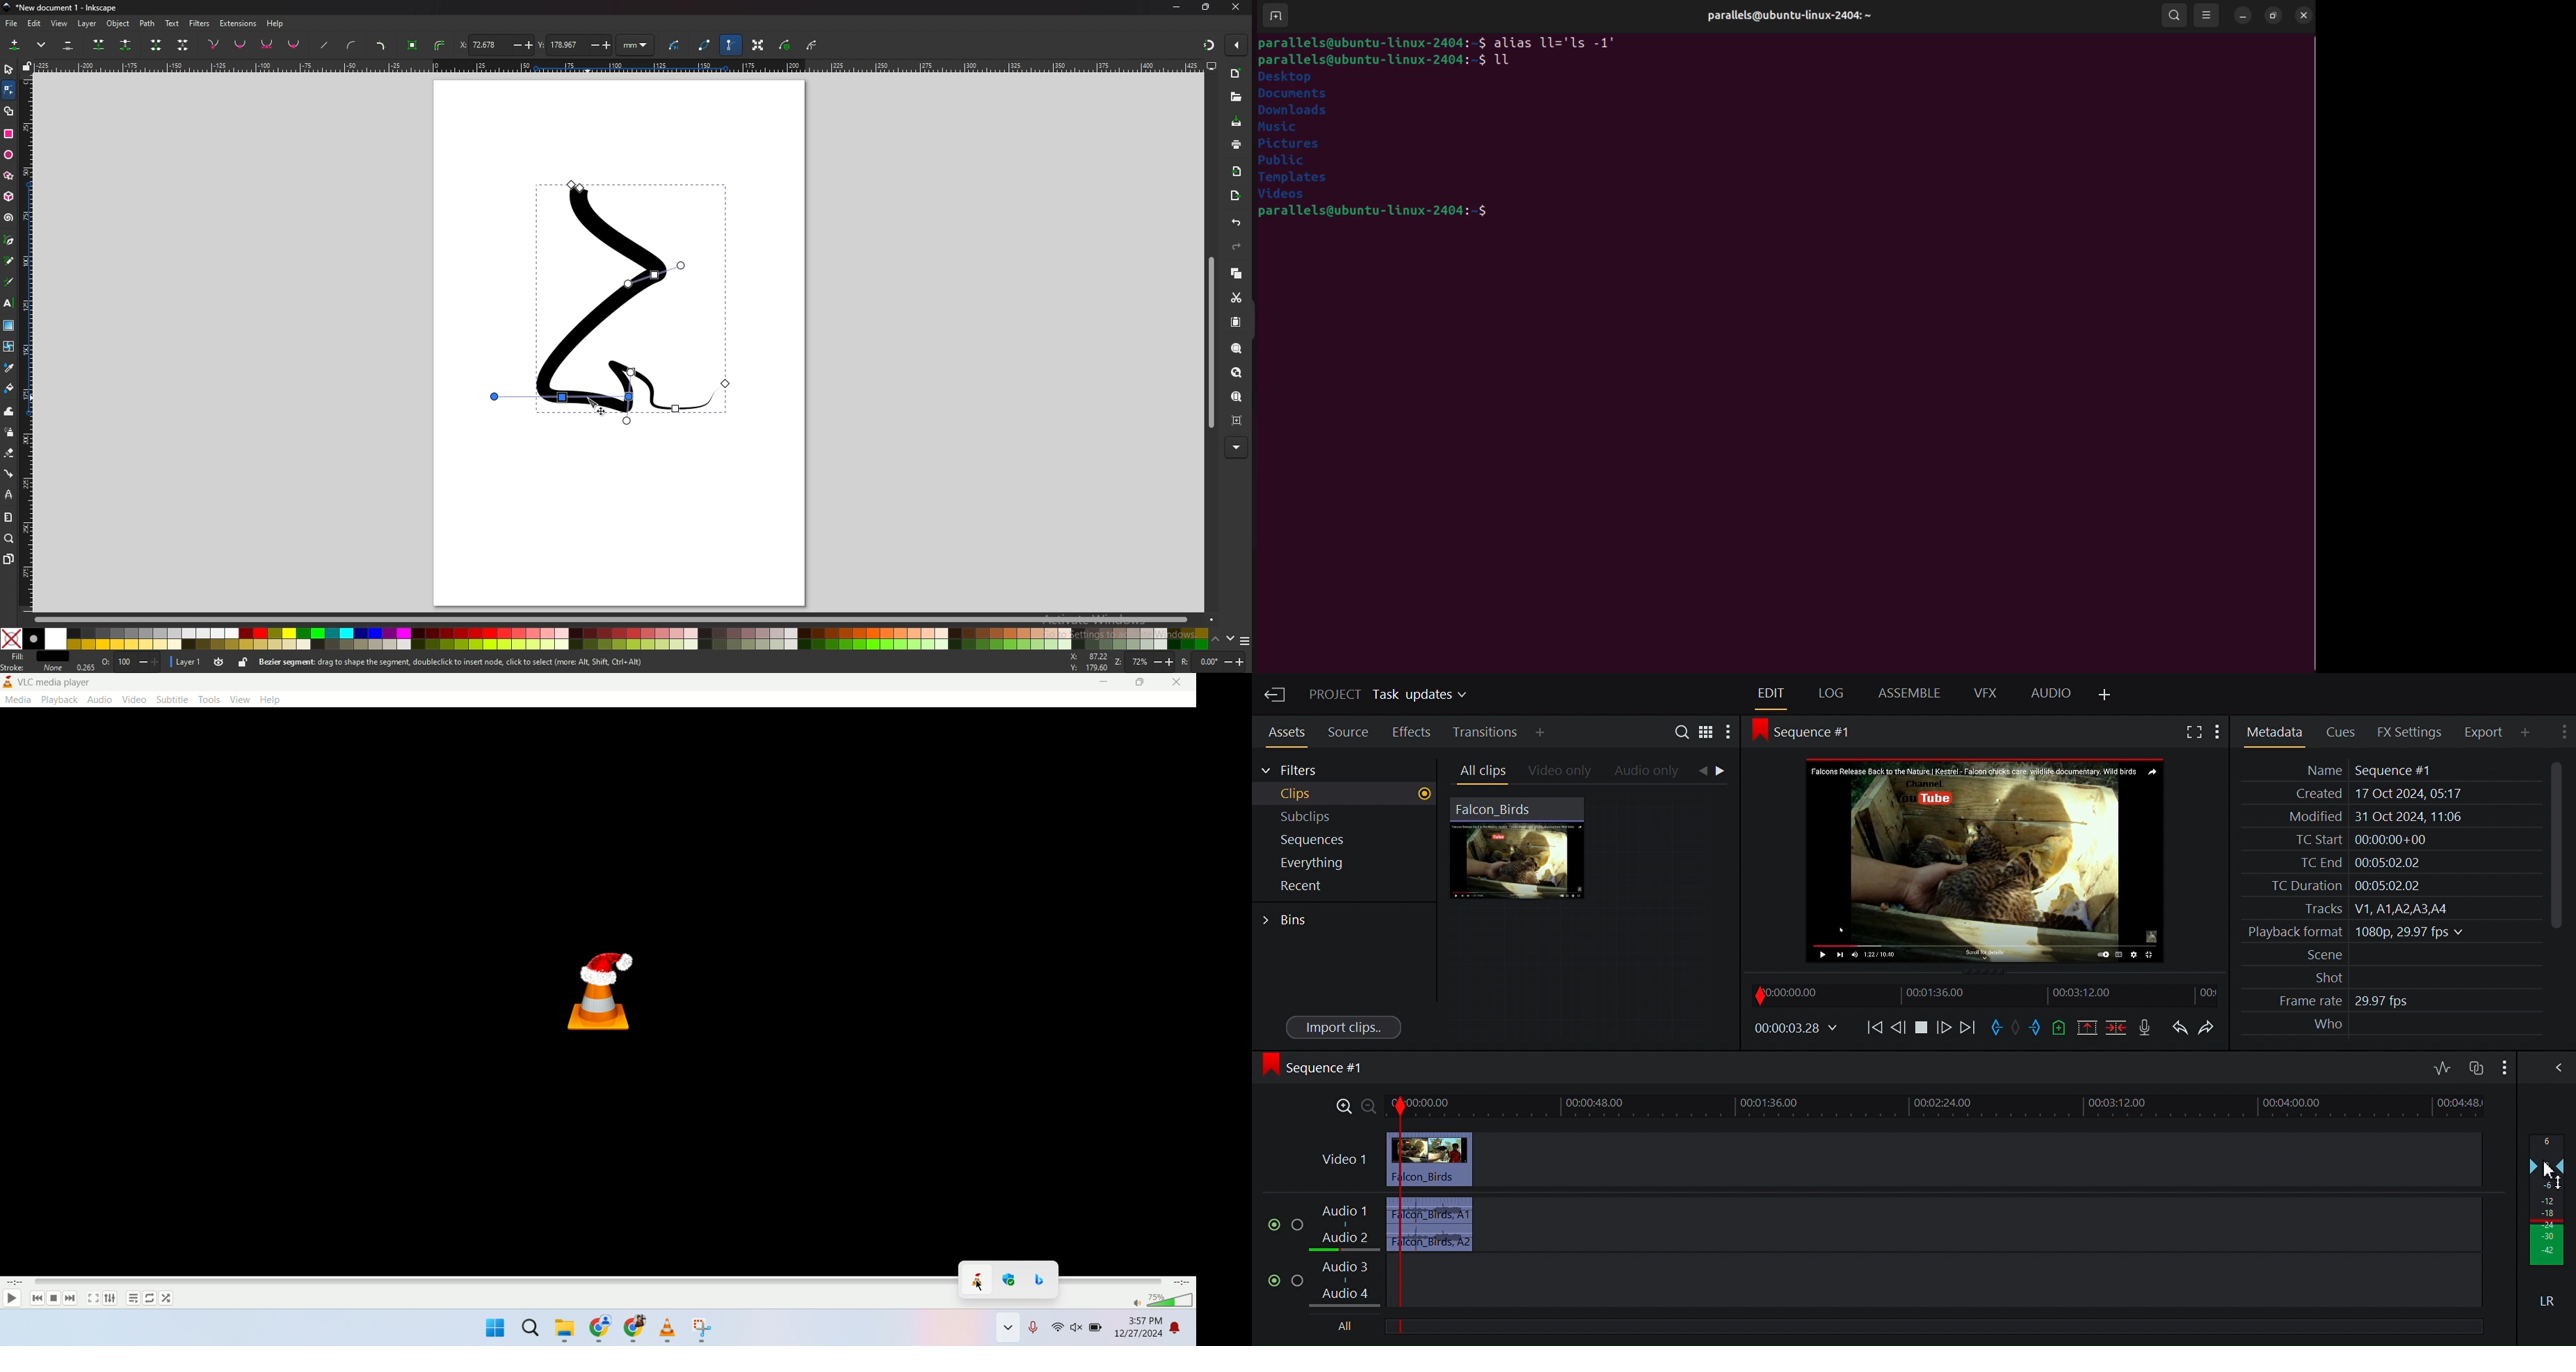 The height and width of the screenshot is (1372, 2576). What do you see at coordinates (1336, 863) in the screenshot?
I see `Everything` at bounding box center [1336, 863].